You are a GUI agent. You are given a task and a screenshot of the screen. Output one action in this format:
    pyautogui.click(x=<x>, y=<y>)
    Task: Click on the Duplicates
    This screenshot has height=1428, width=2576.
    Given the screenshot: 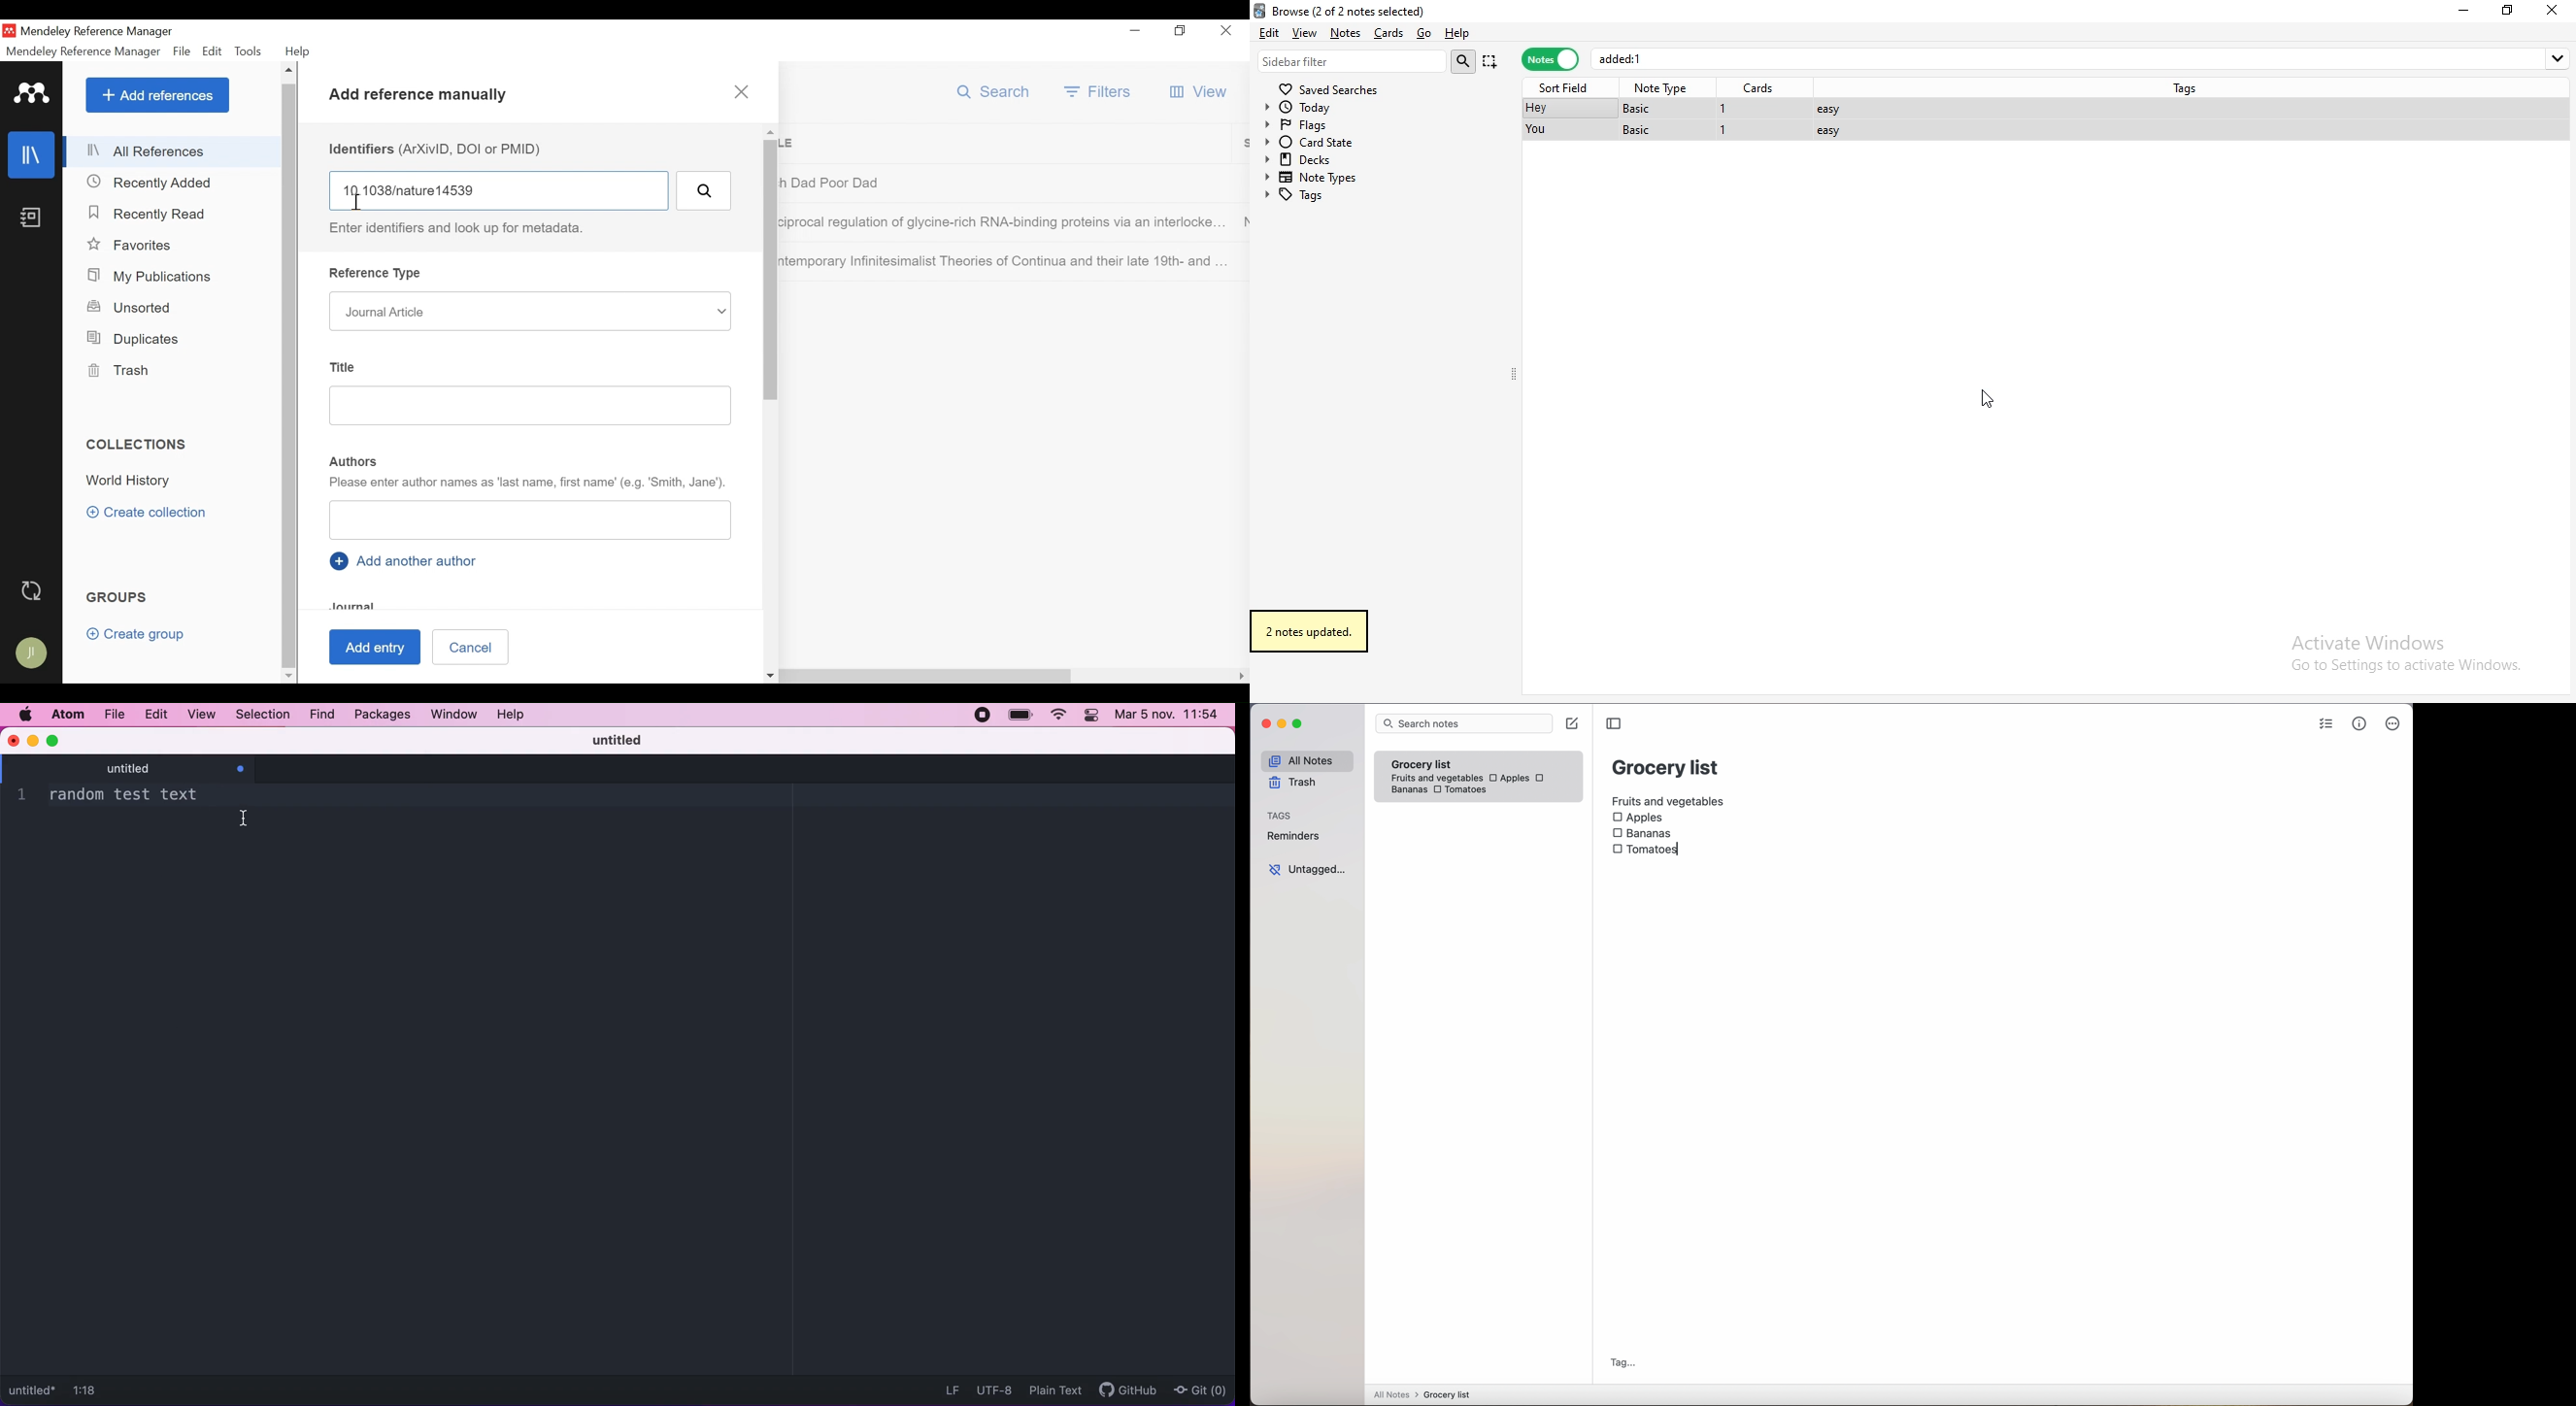 What is the action you would take?
    pyautogui.click(x=135, y=337)
    